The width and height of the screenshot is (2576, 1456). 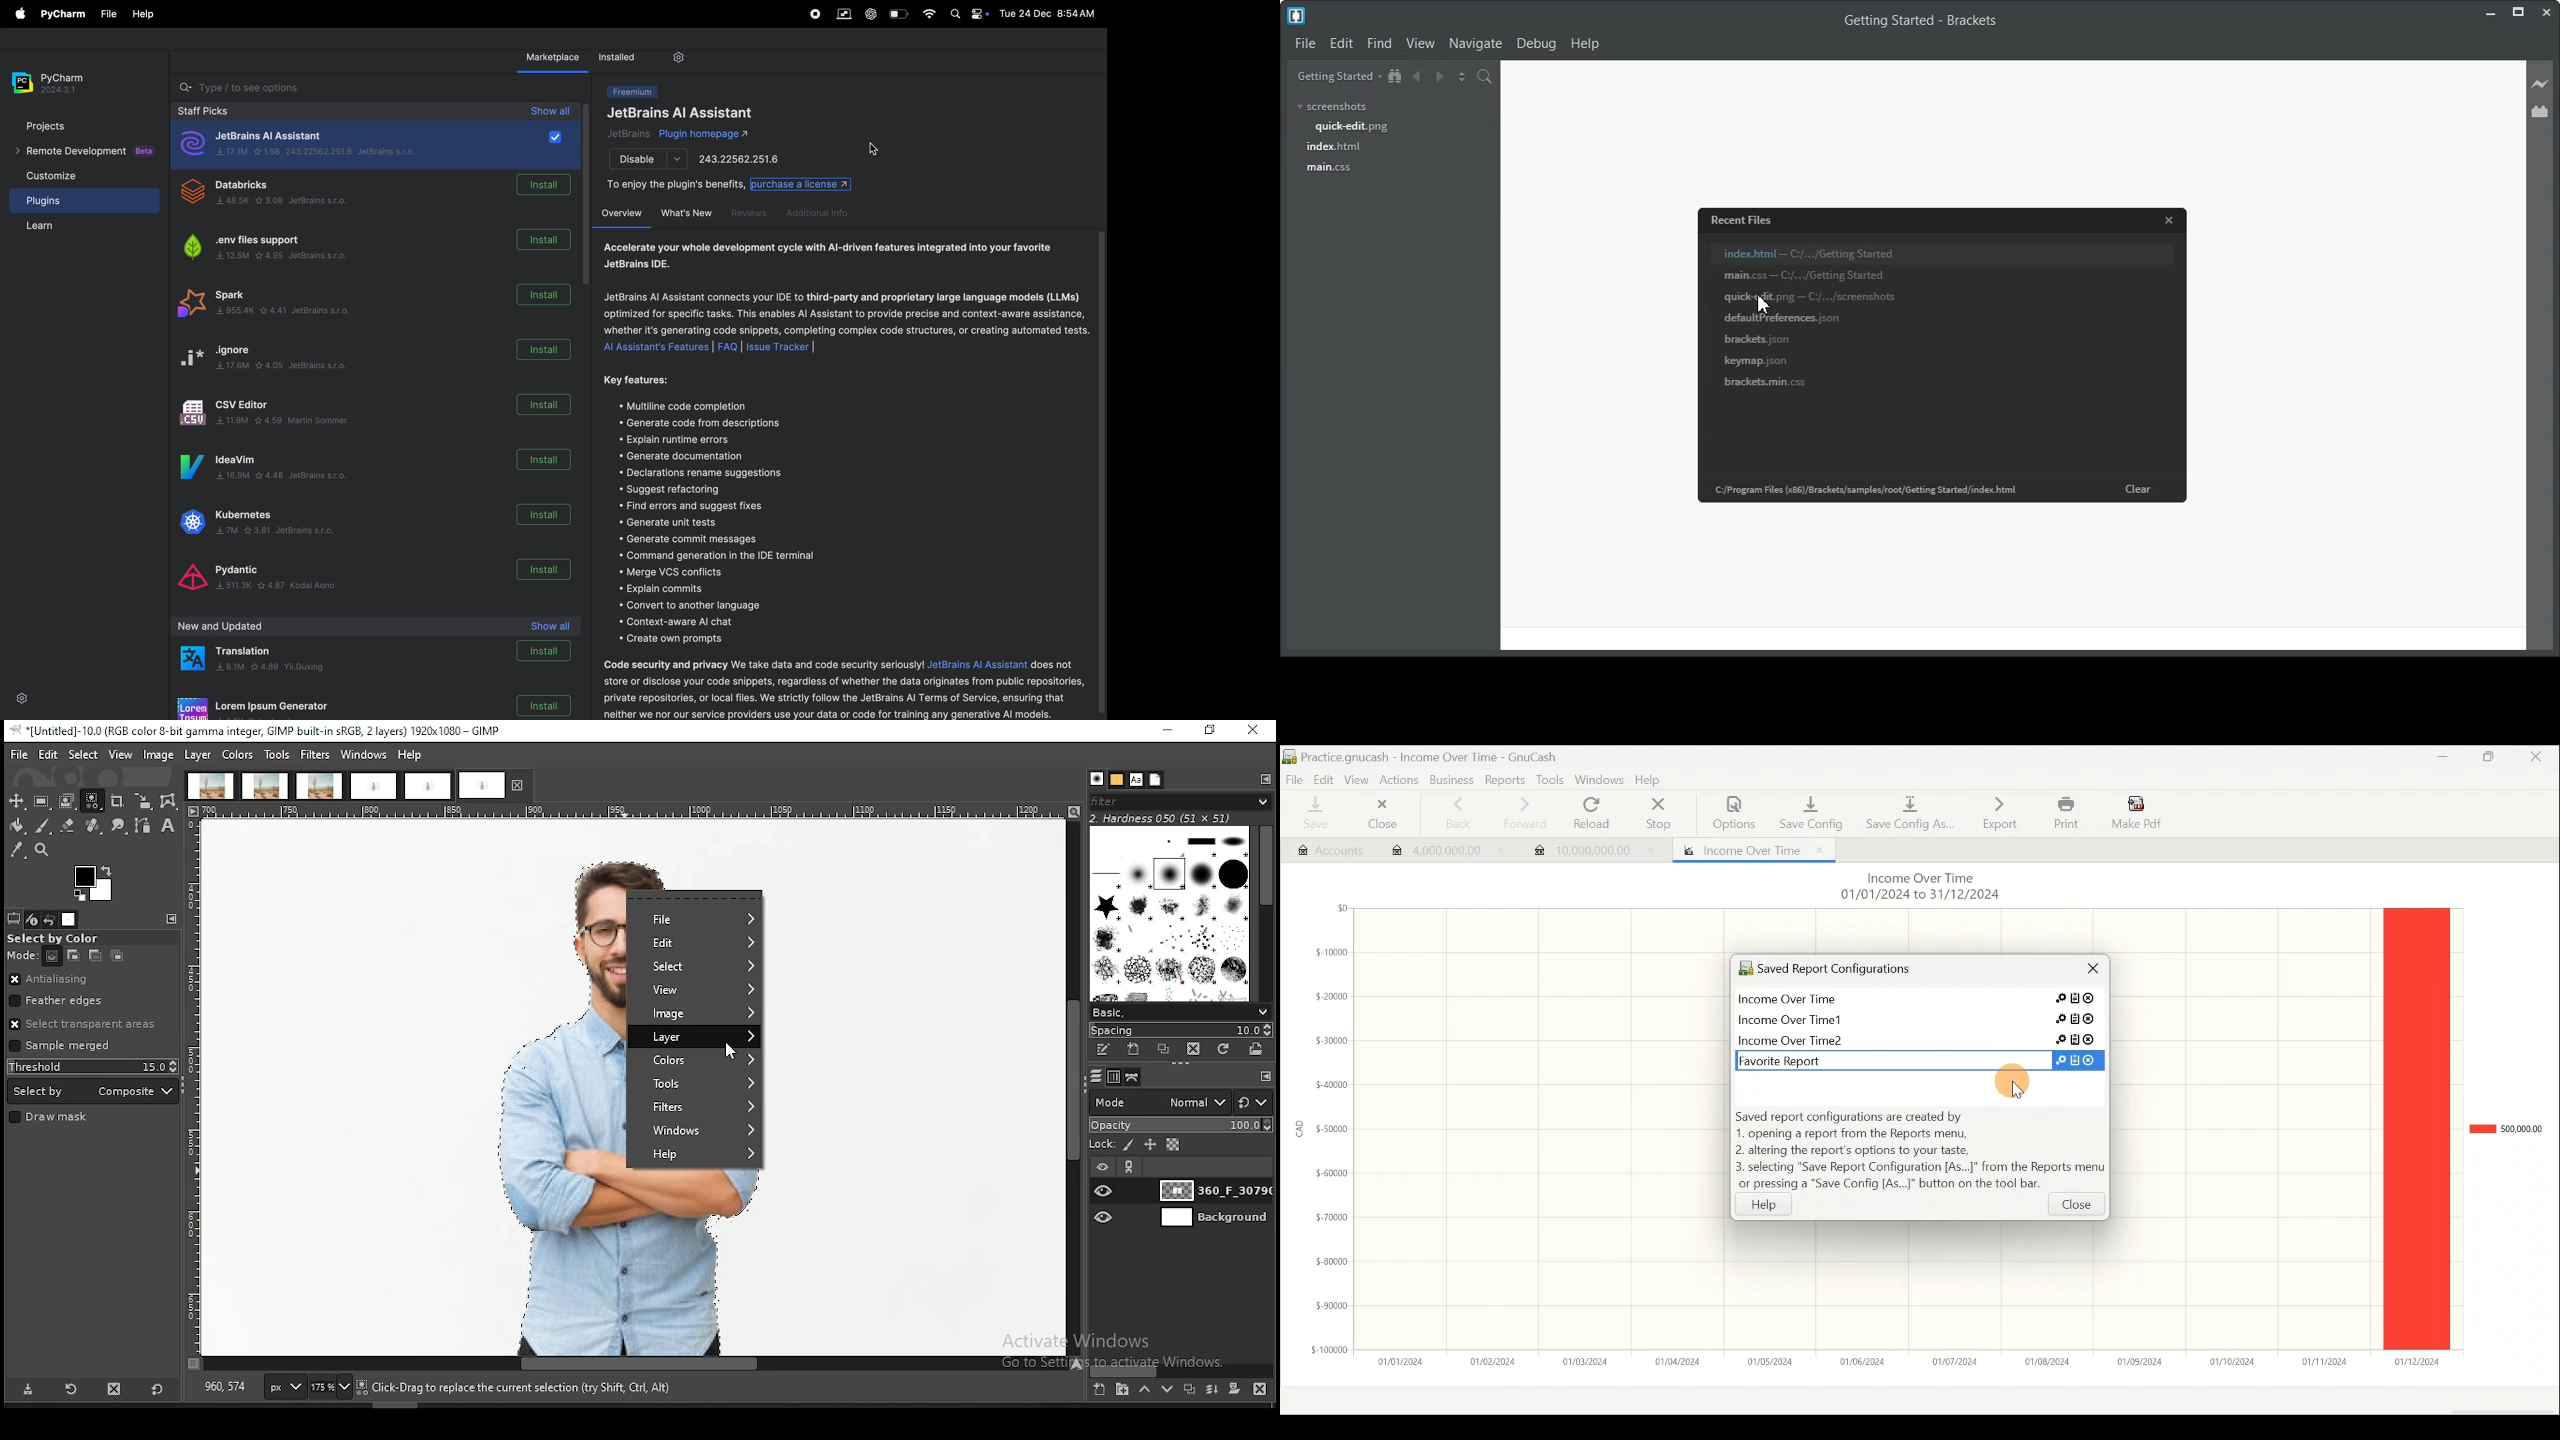 I want to click on brushes, so click(x=1096, y=779).